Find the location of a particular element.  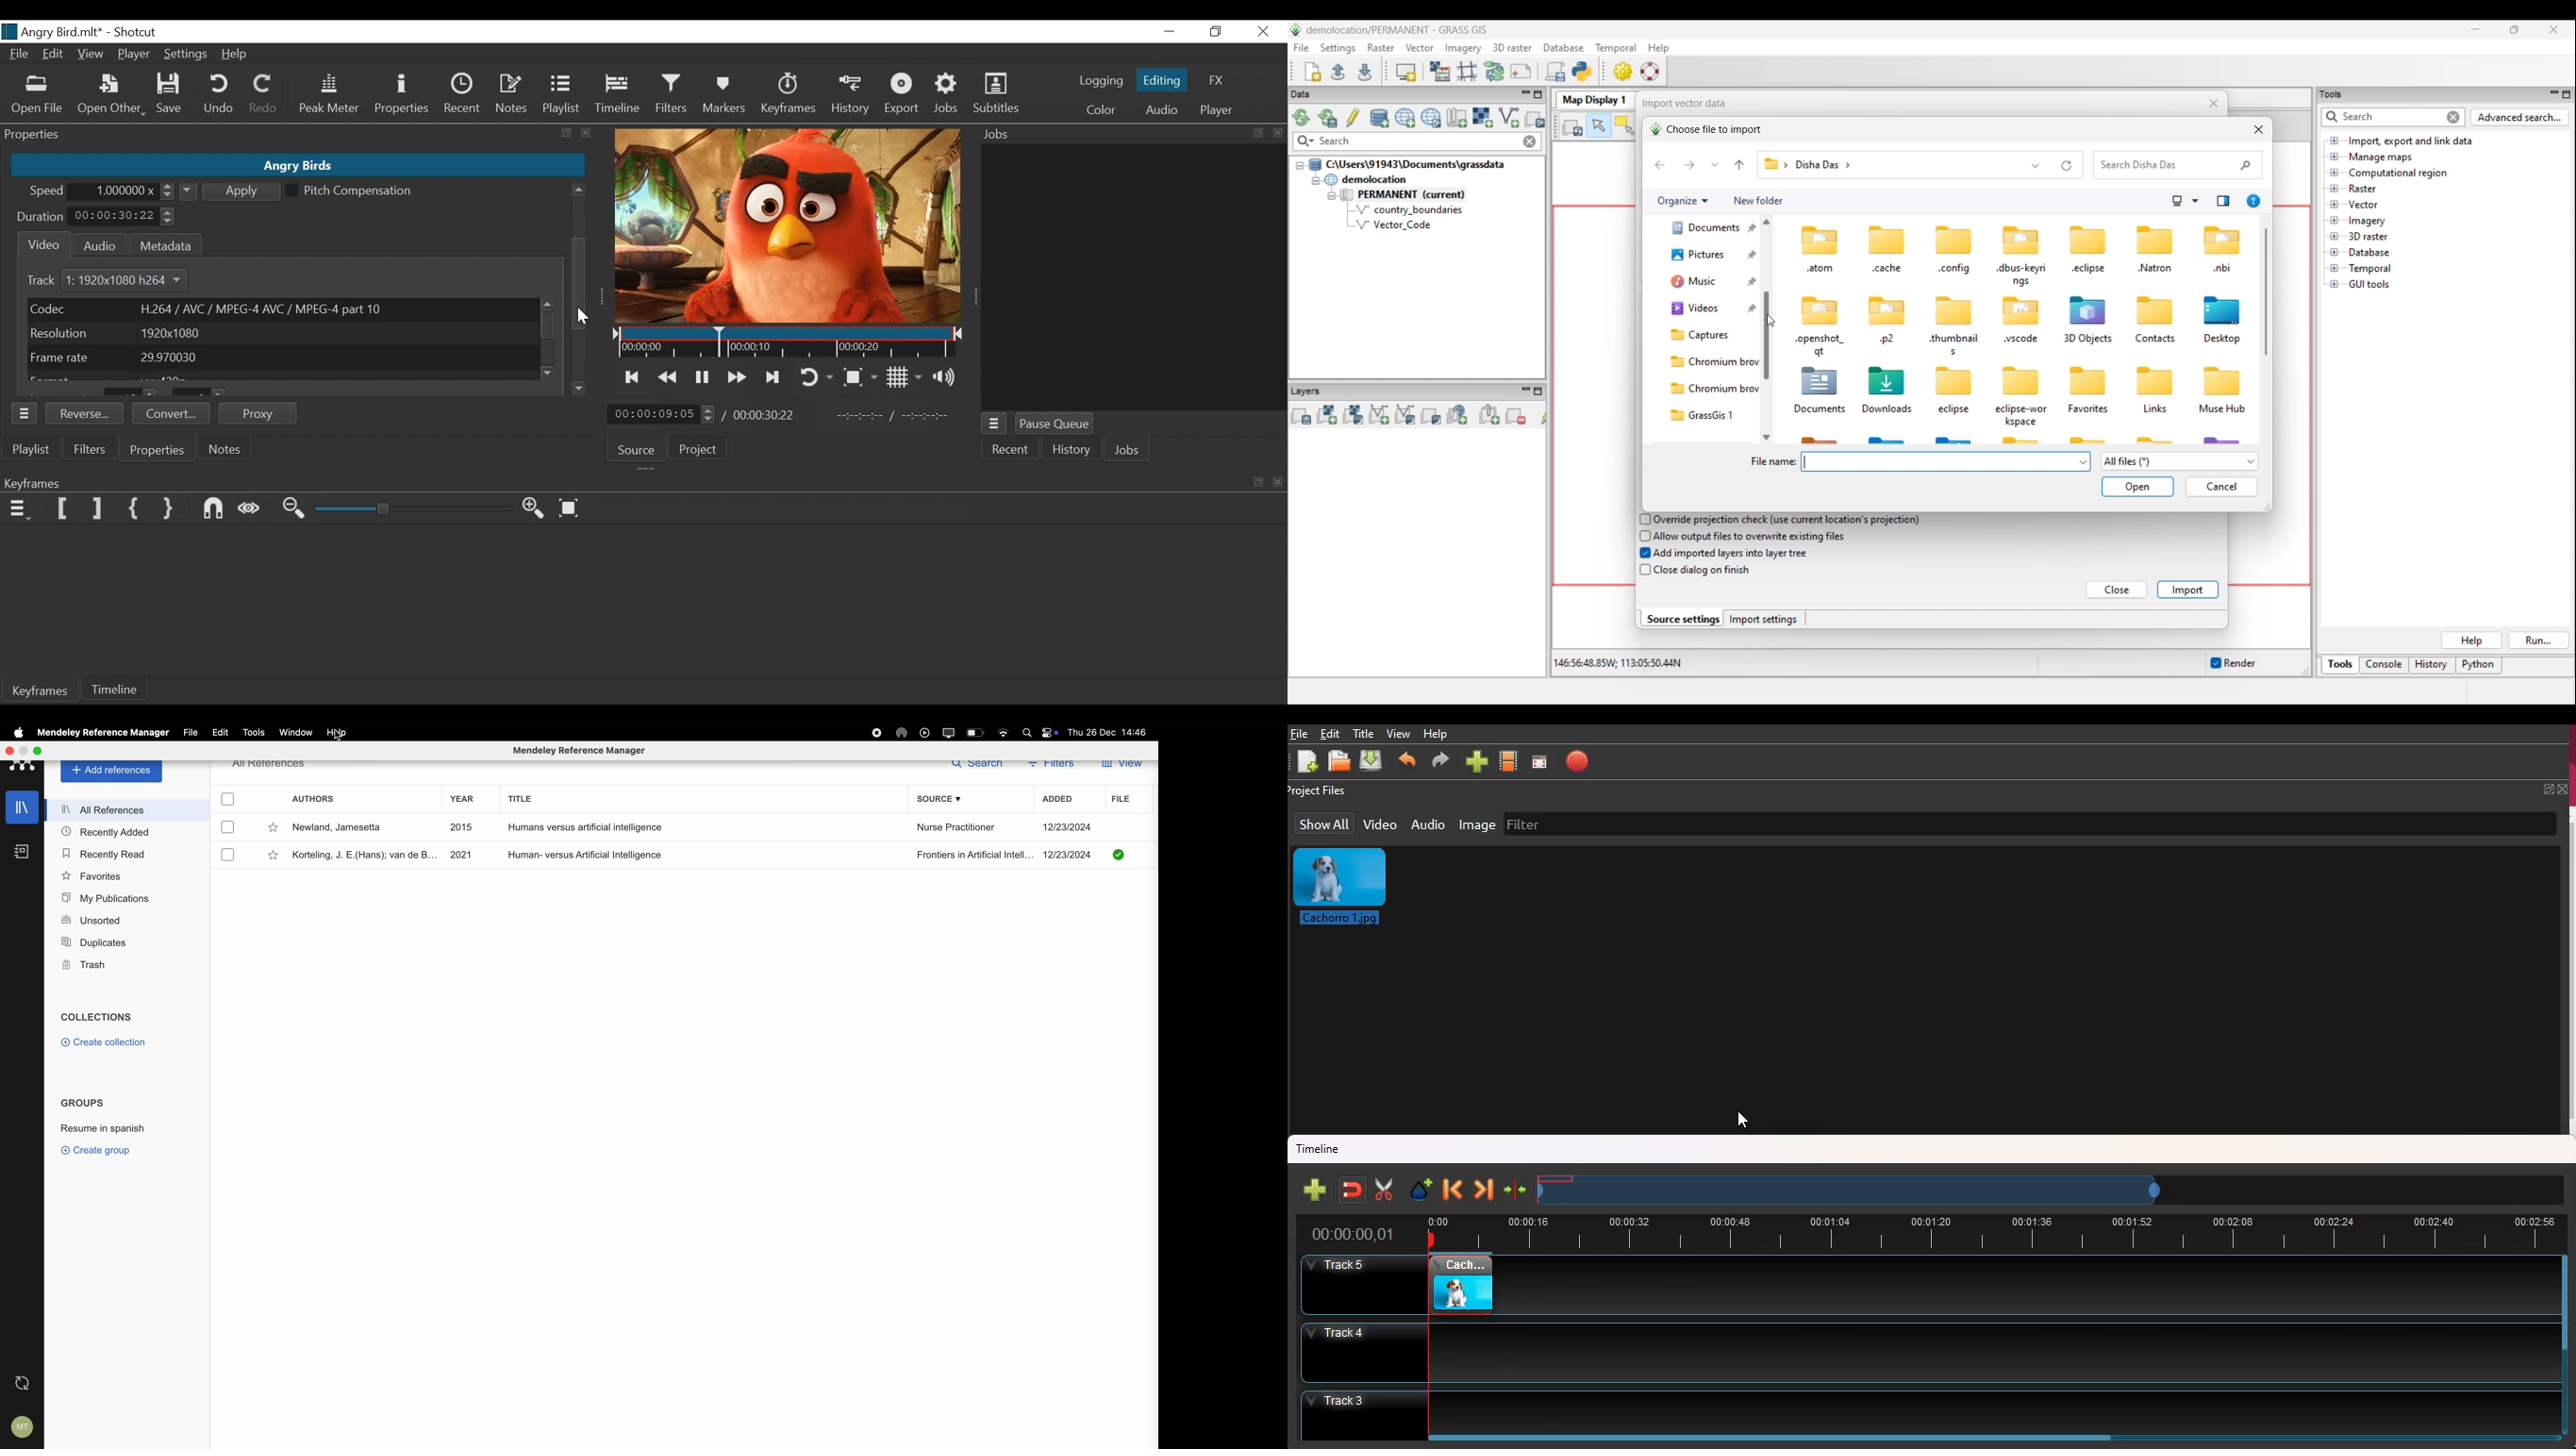

Reverse is located at coordinates (85, 412).